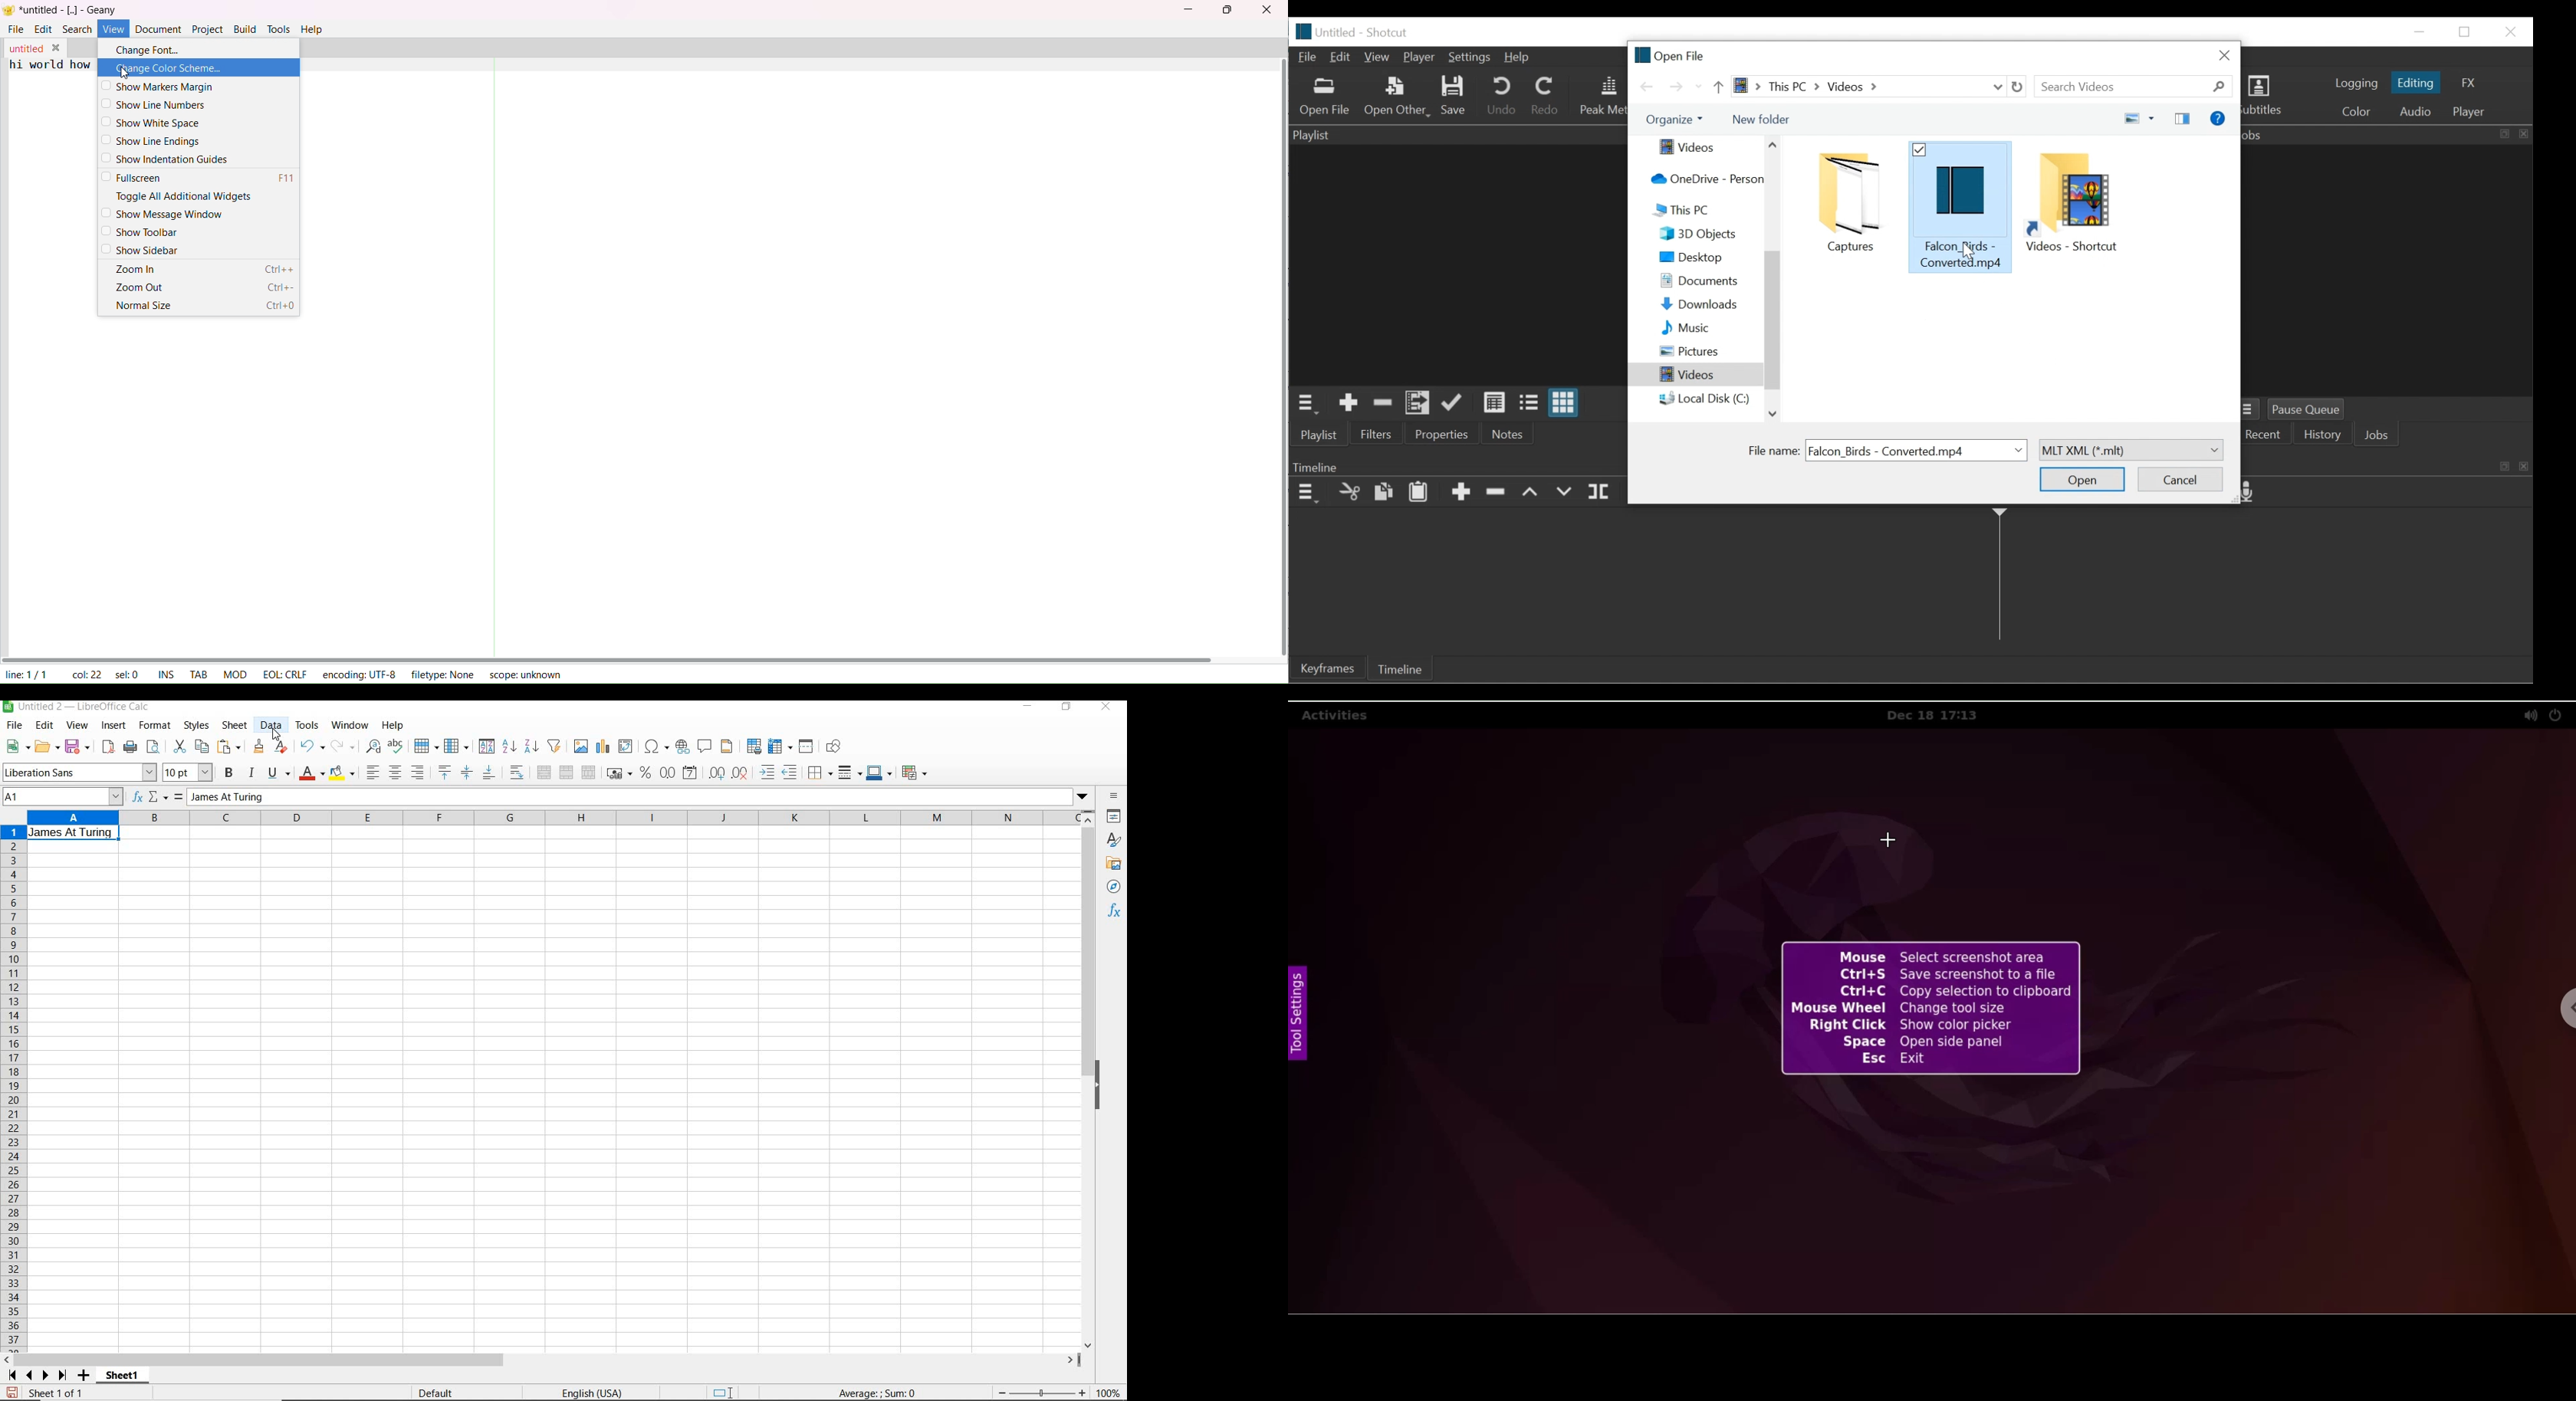 This screenshot has width=2576, height=1428. I want to click on find and replace, so click(375, 746).